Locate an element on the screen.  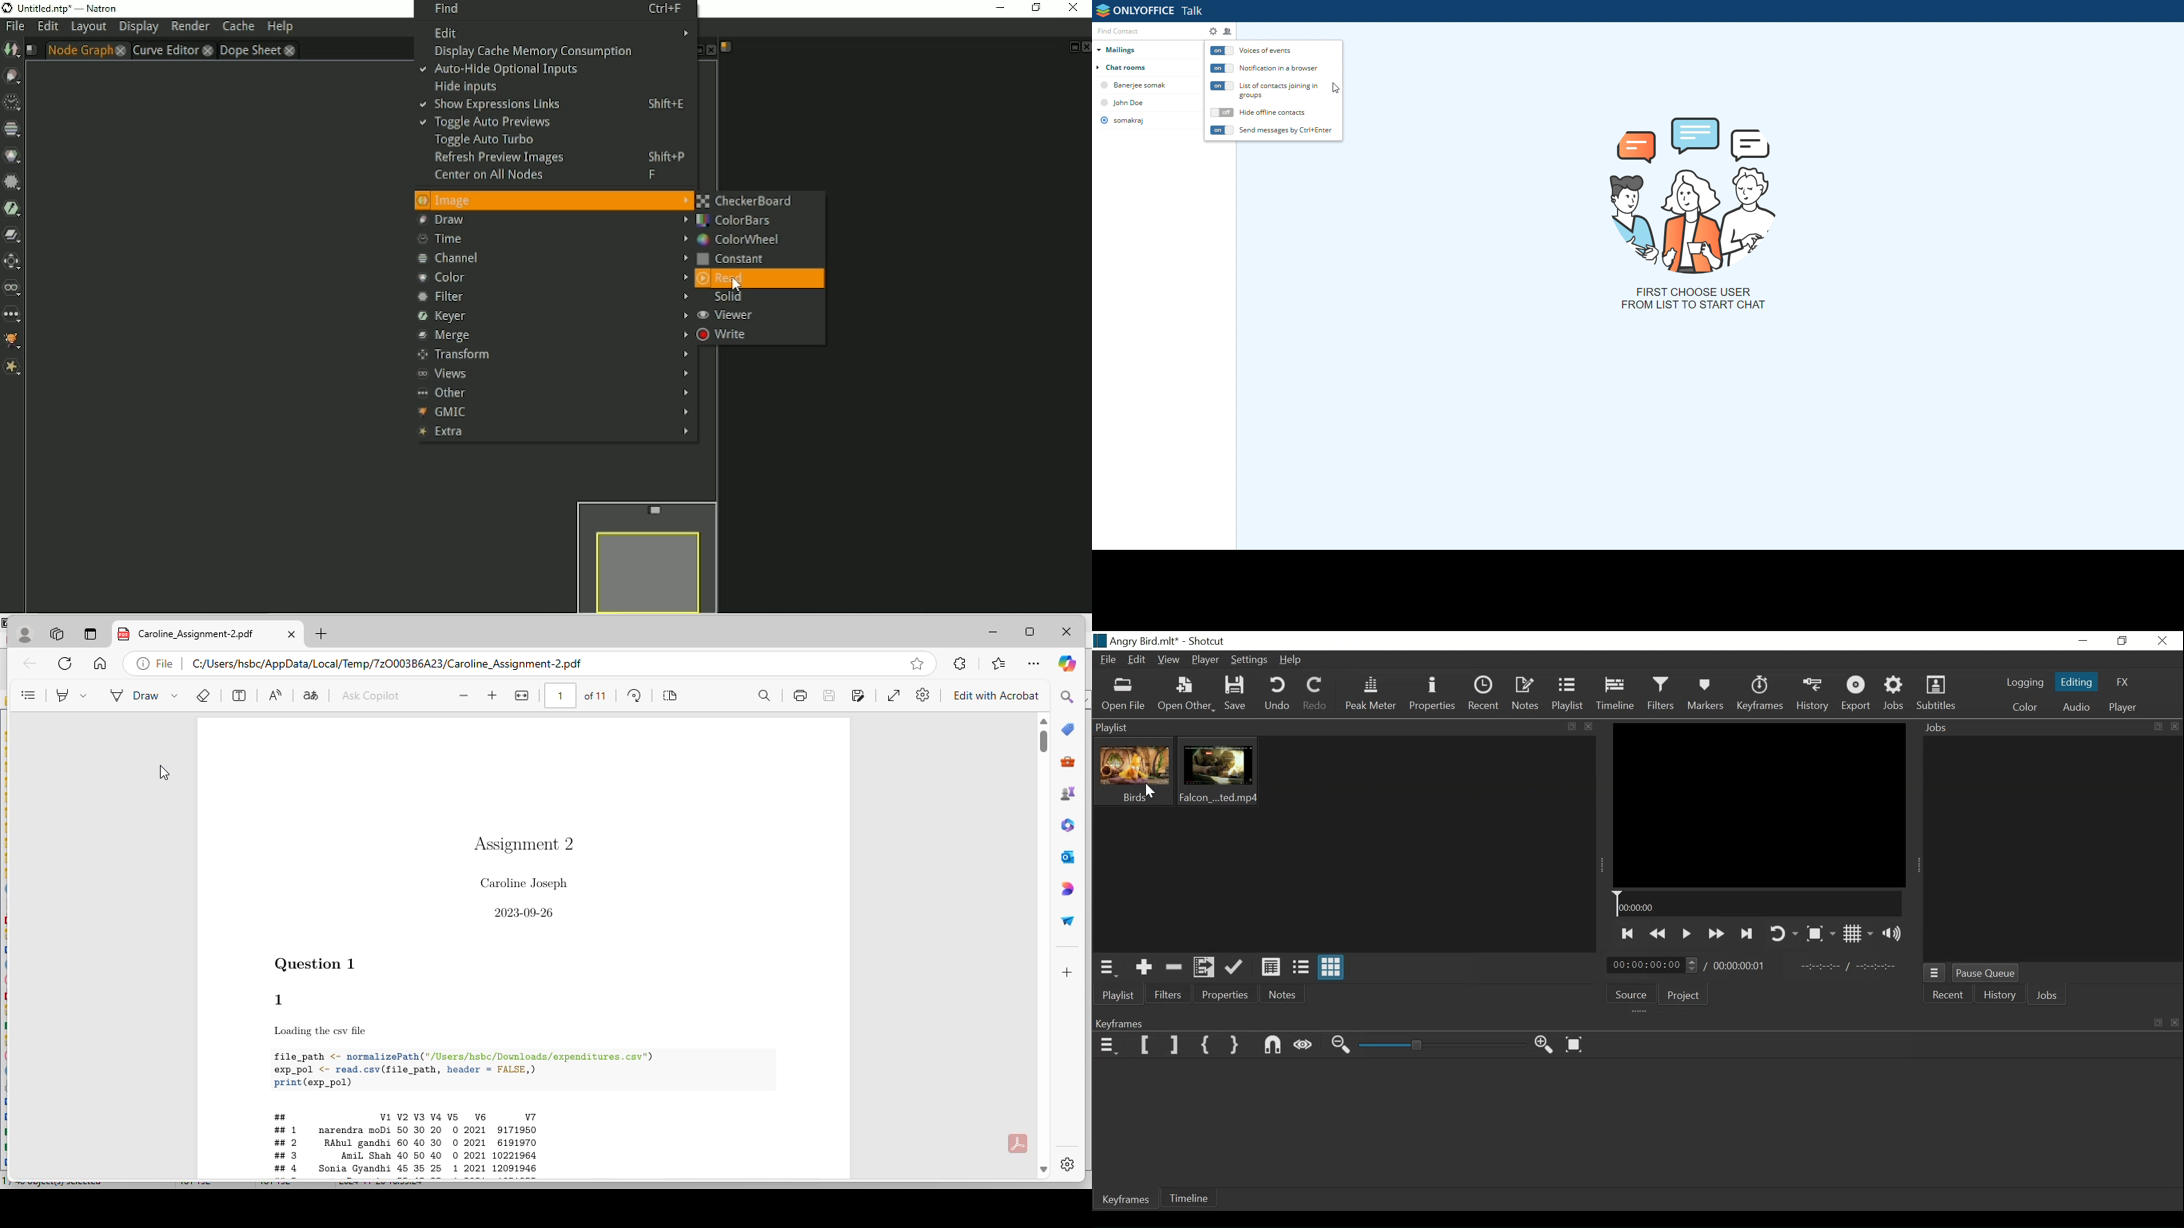
Views is located at coordinates (13, 288).